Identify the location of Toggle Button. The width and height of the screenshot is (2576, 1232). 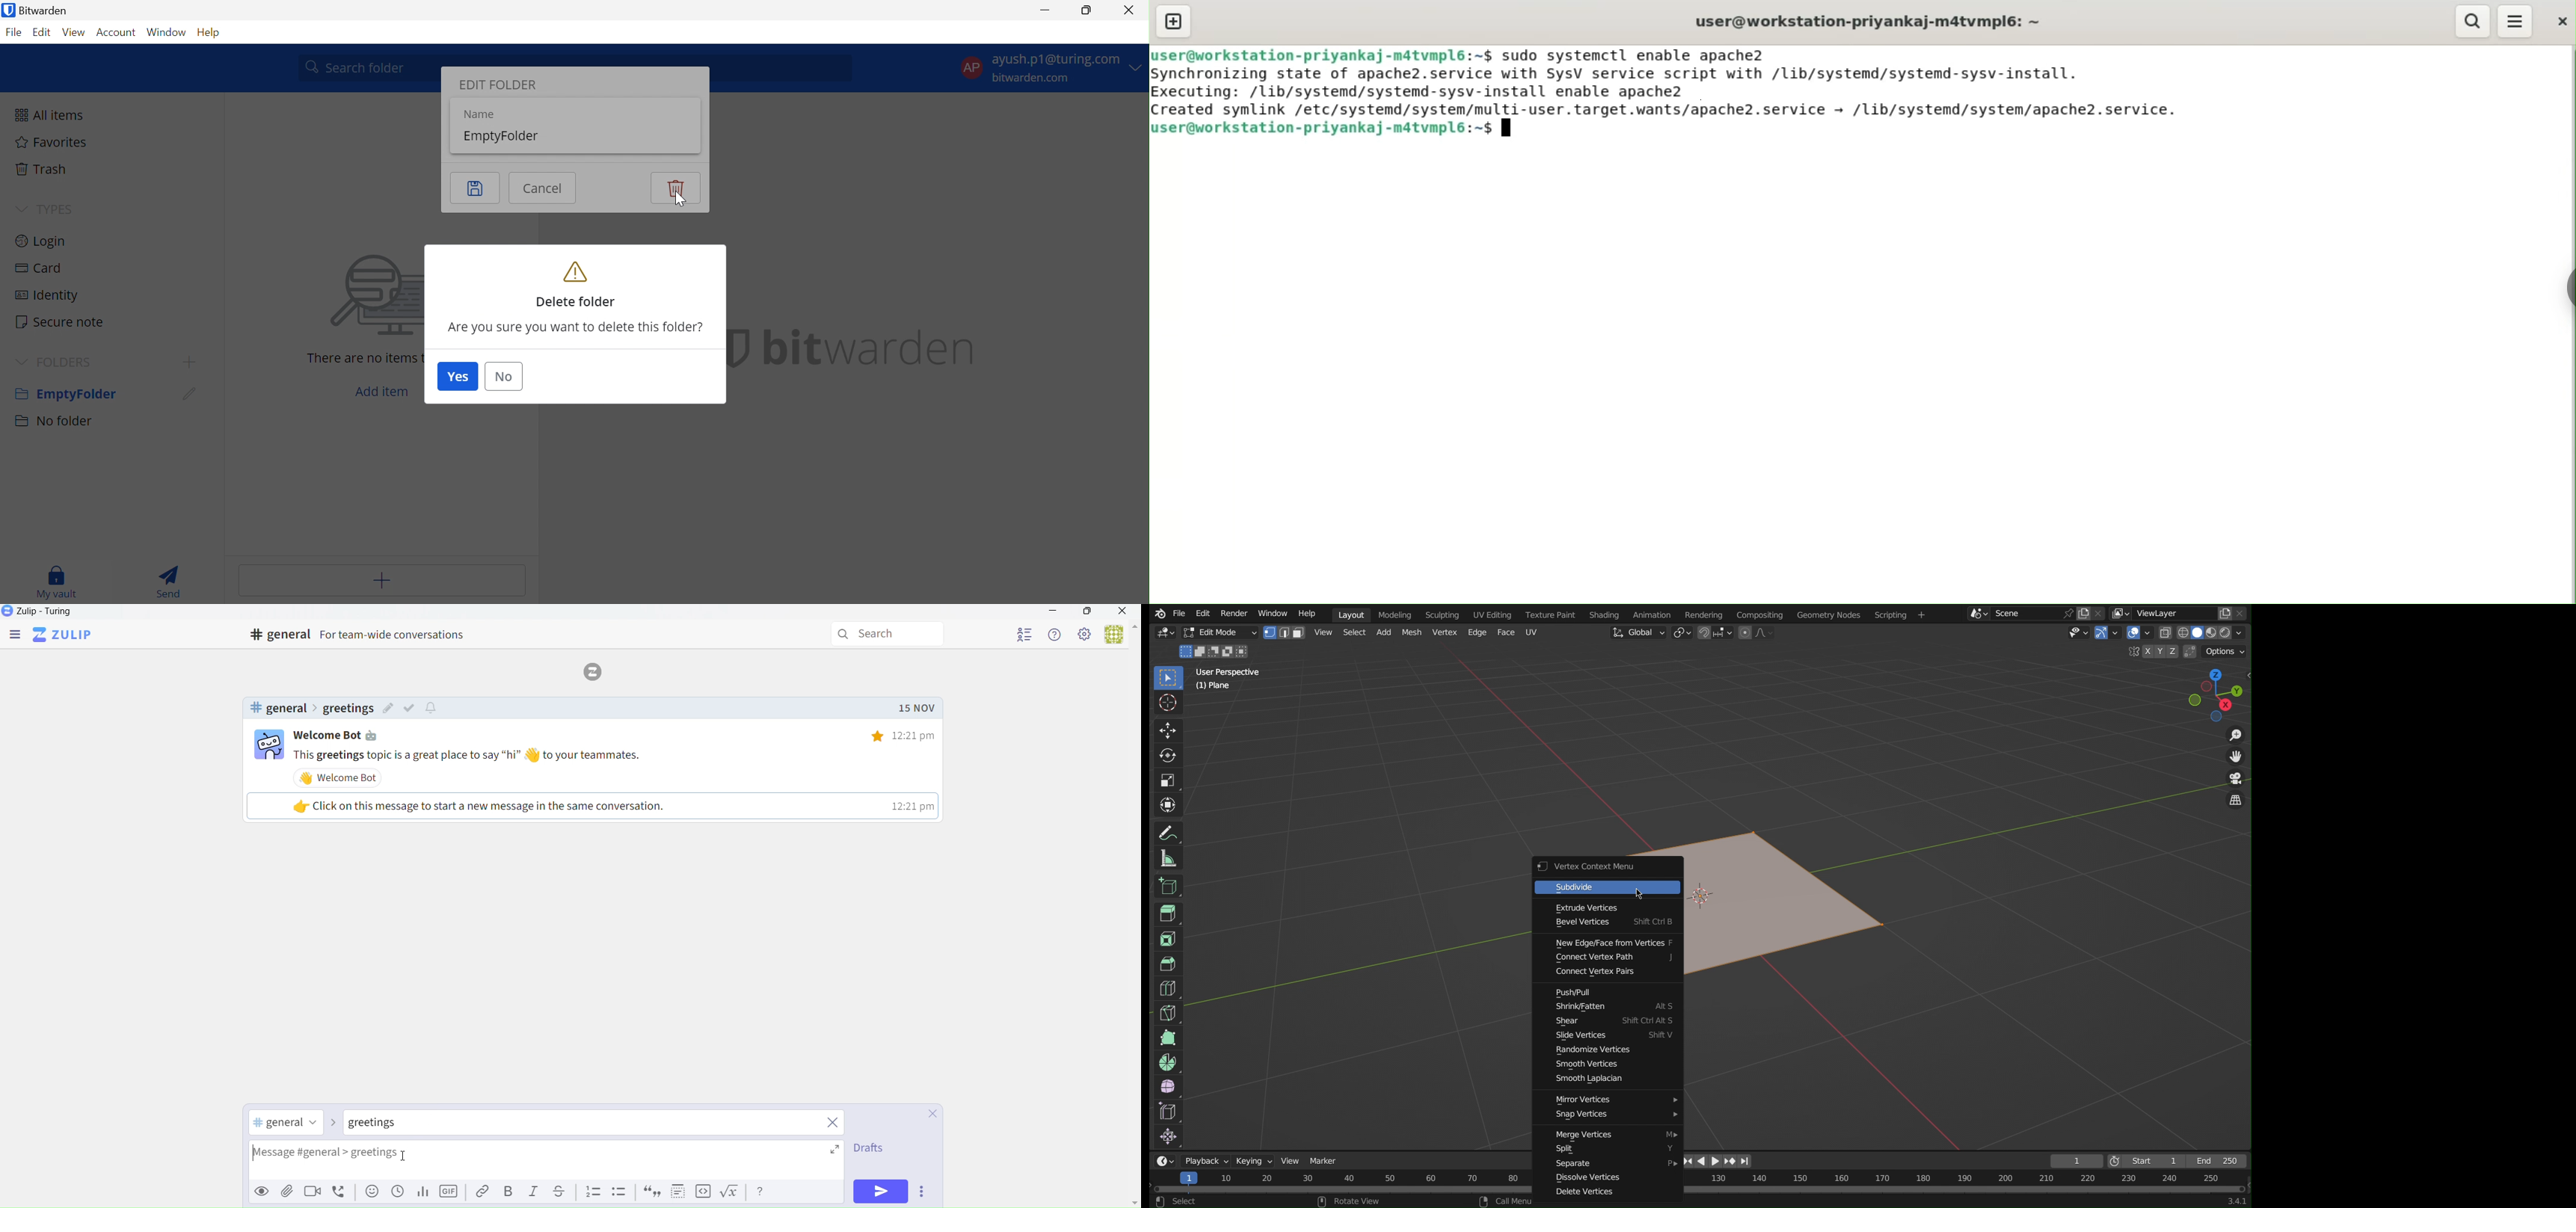
(2561, 295).